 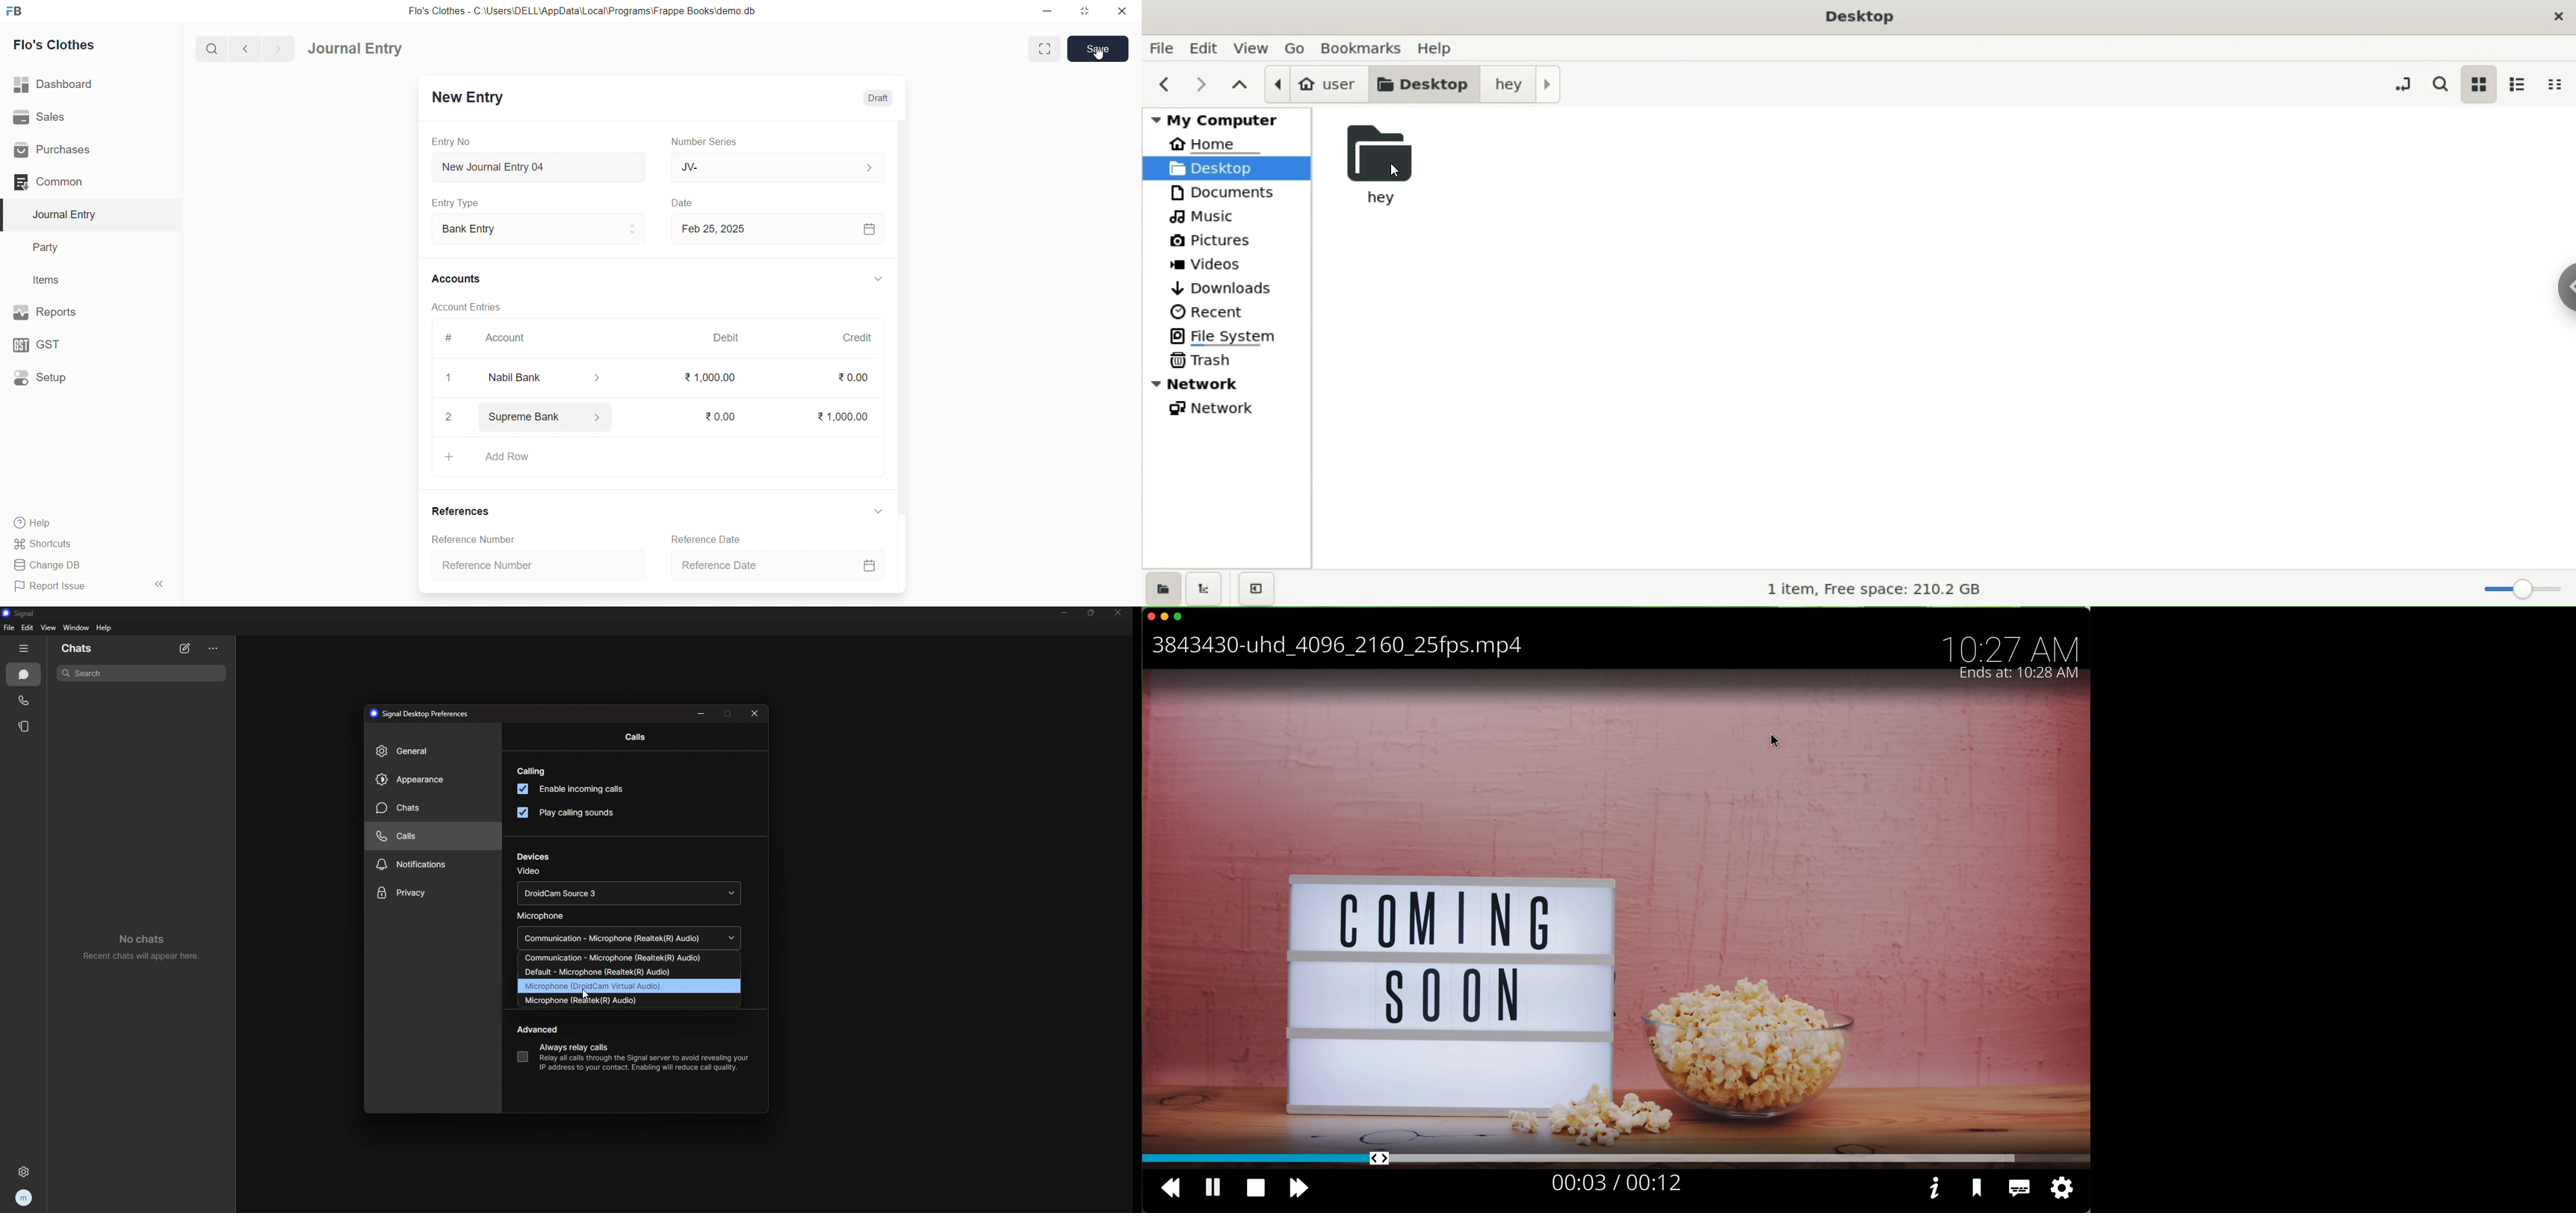 I want to click on search , so click(x=2445, y=84).